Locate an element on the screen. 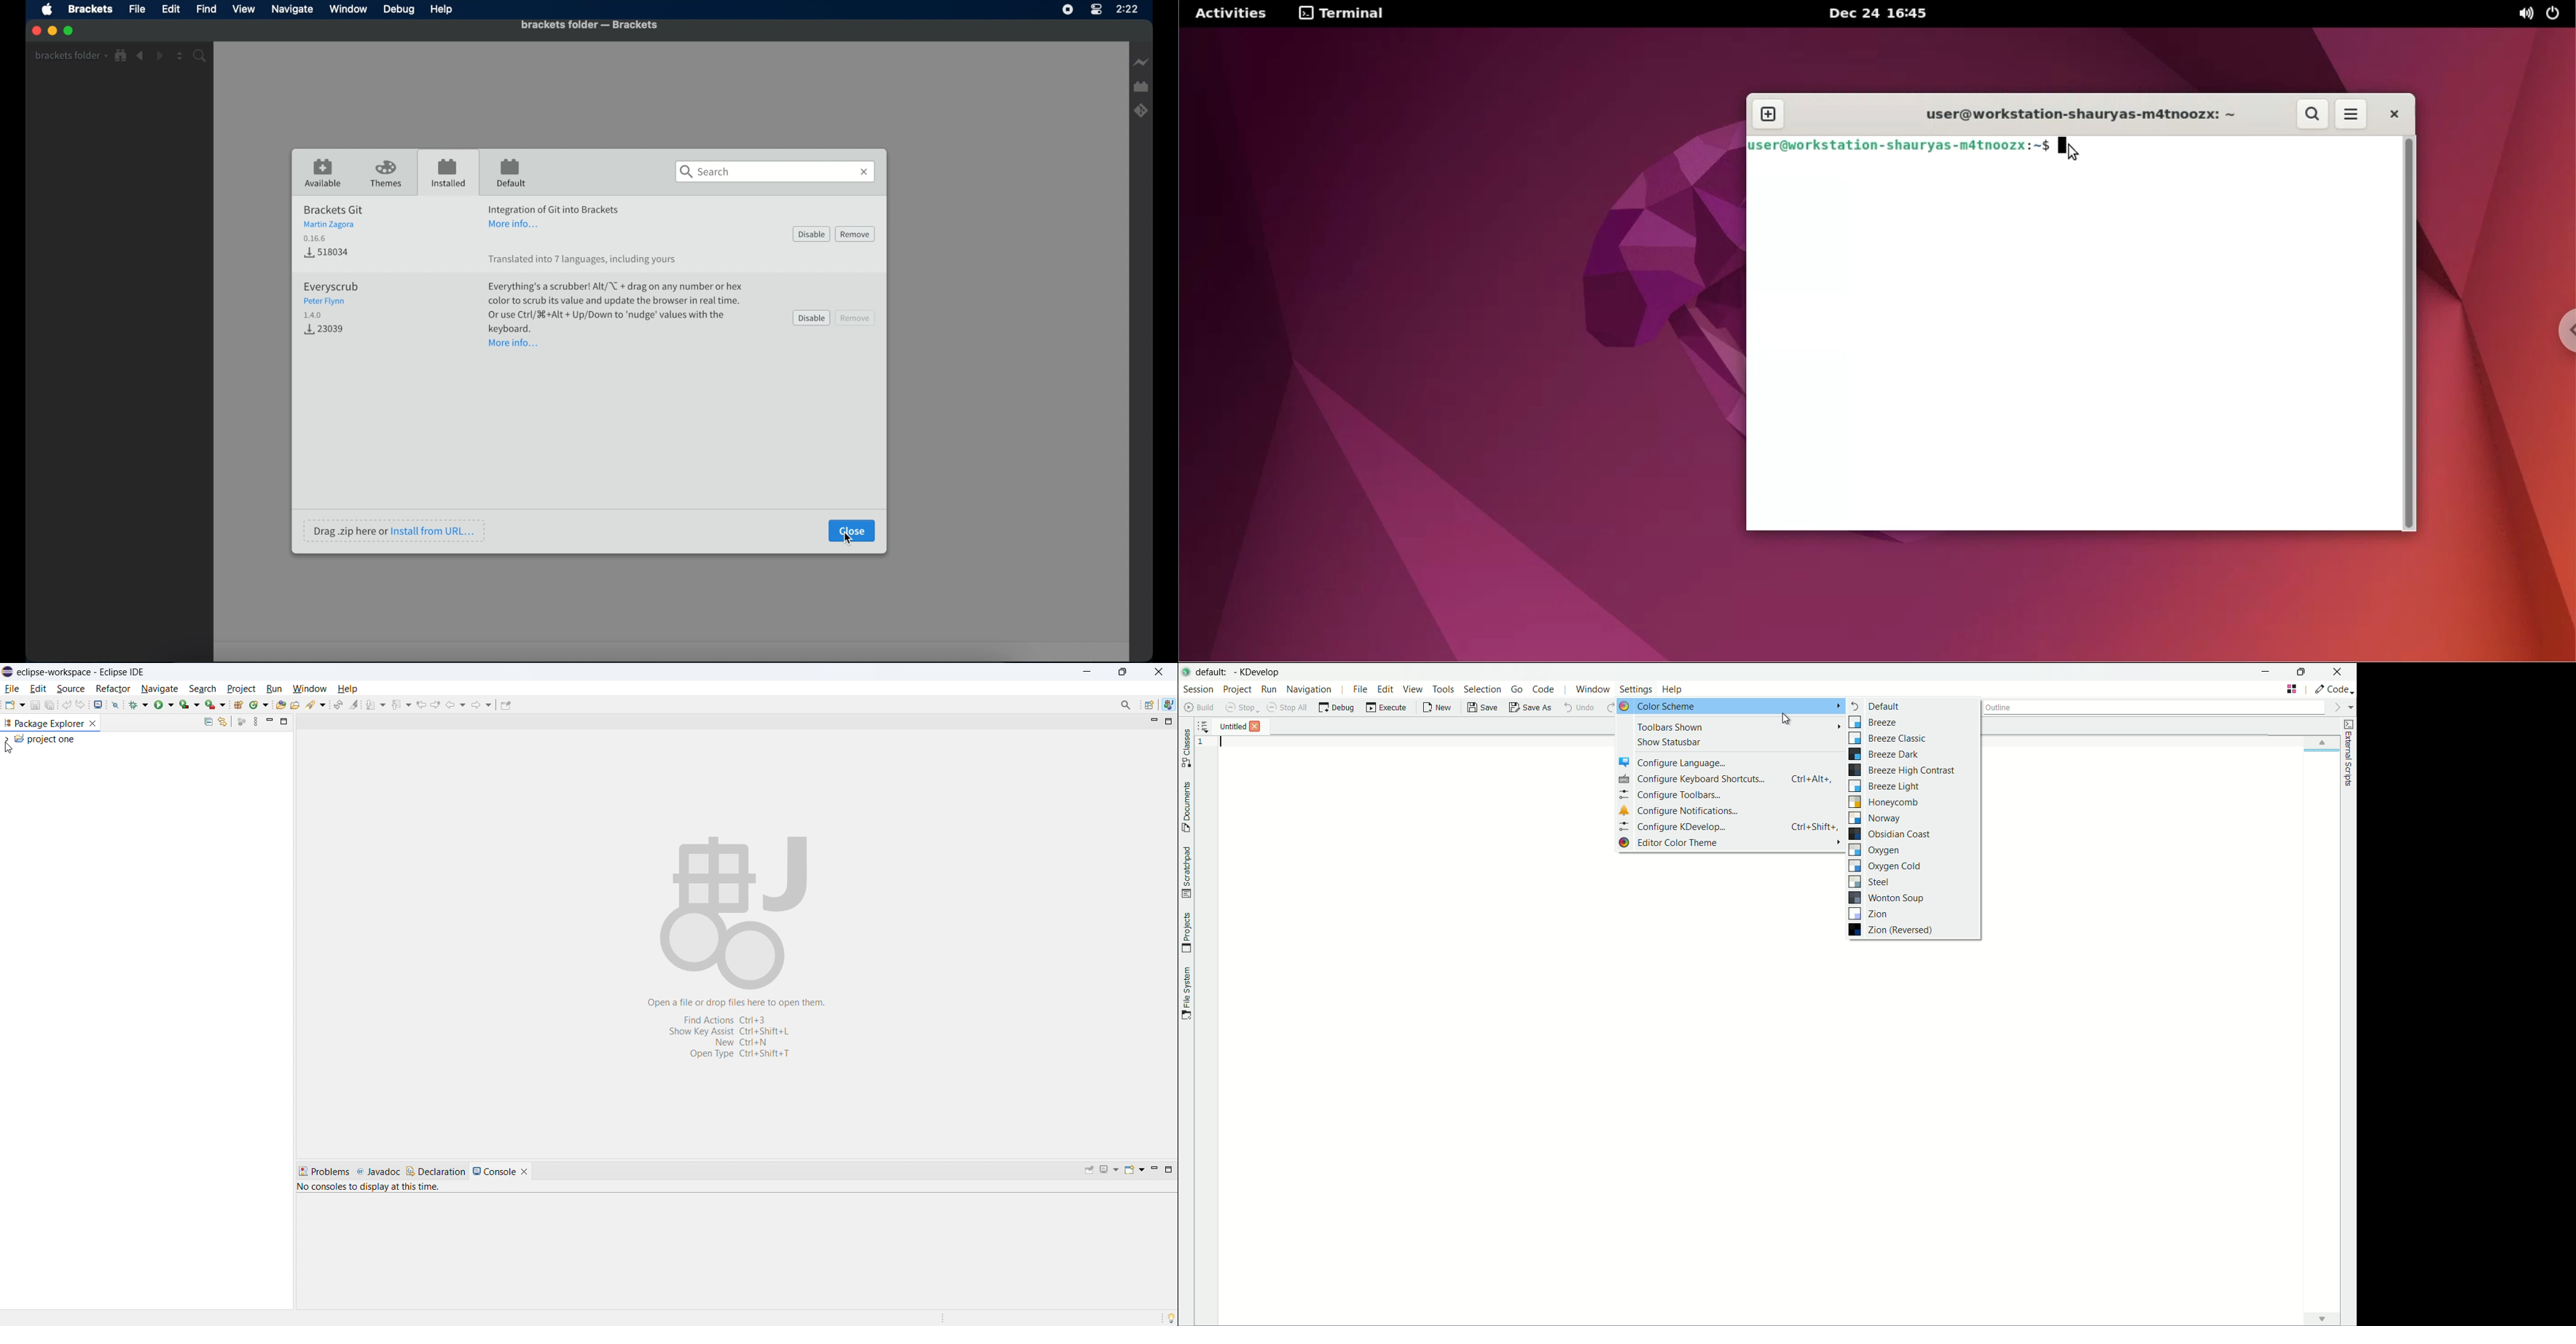  control center is located at coordinates (1095, 14).